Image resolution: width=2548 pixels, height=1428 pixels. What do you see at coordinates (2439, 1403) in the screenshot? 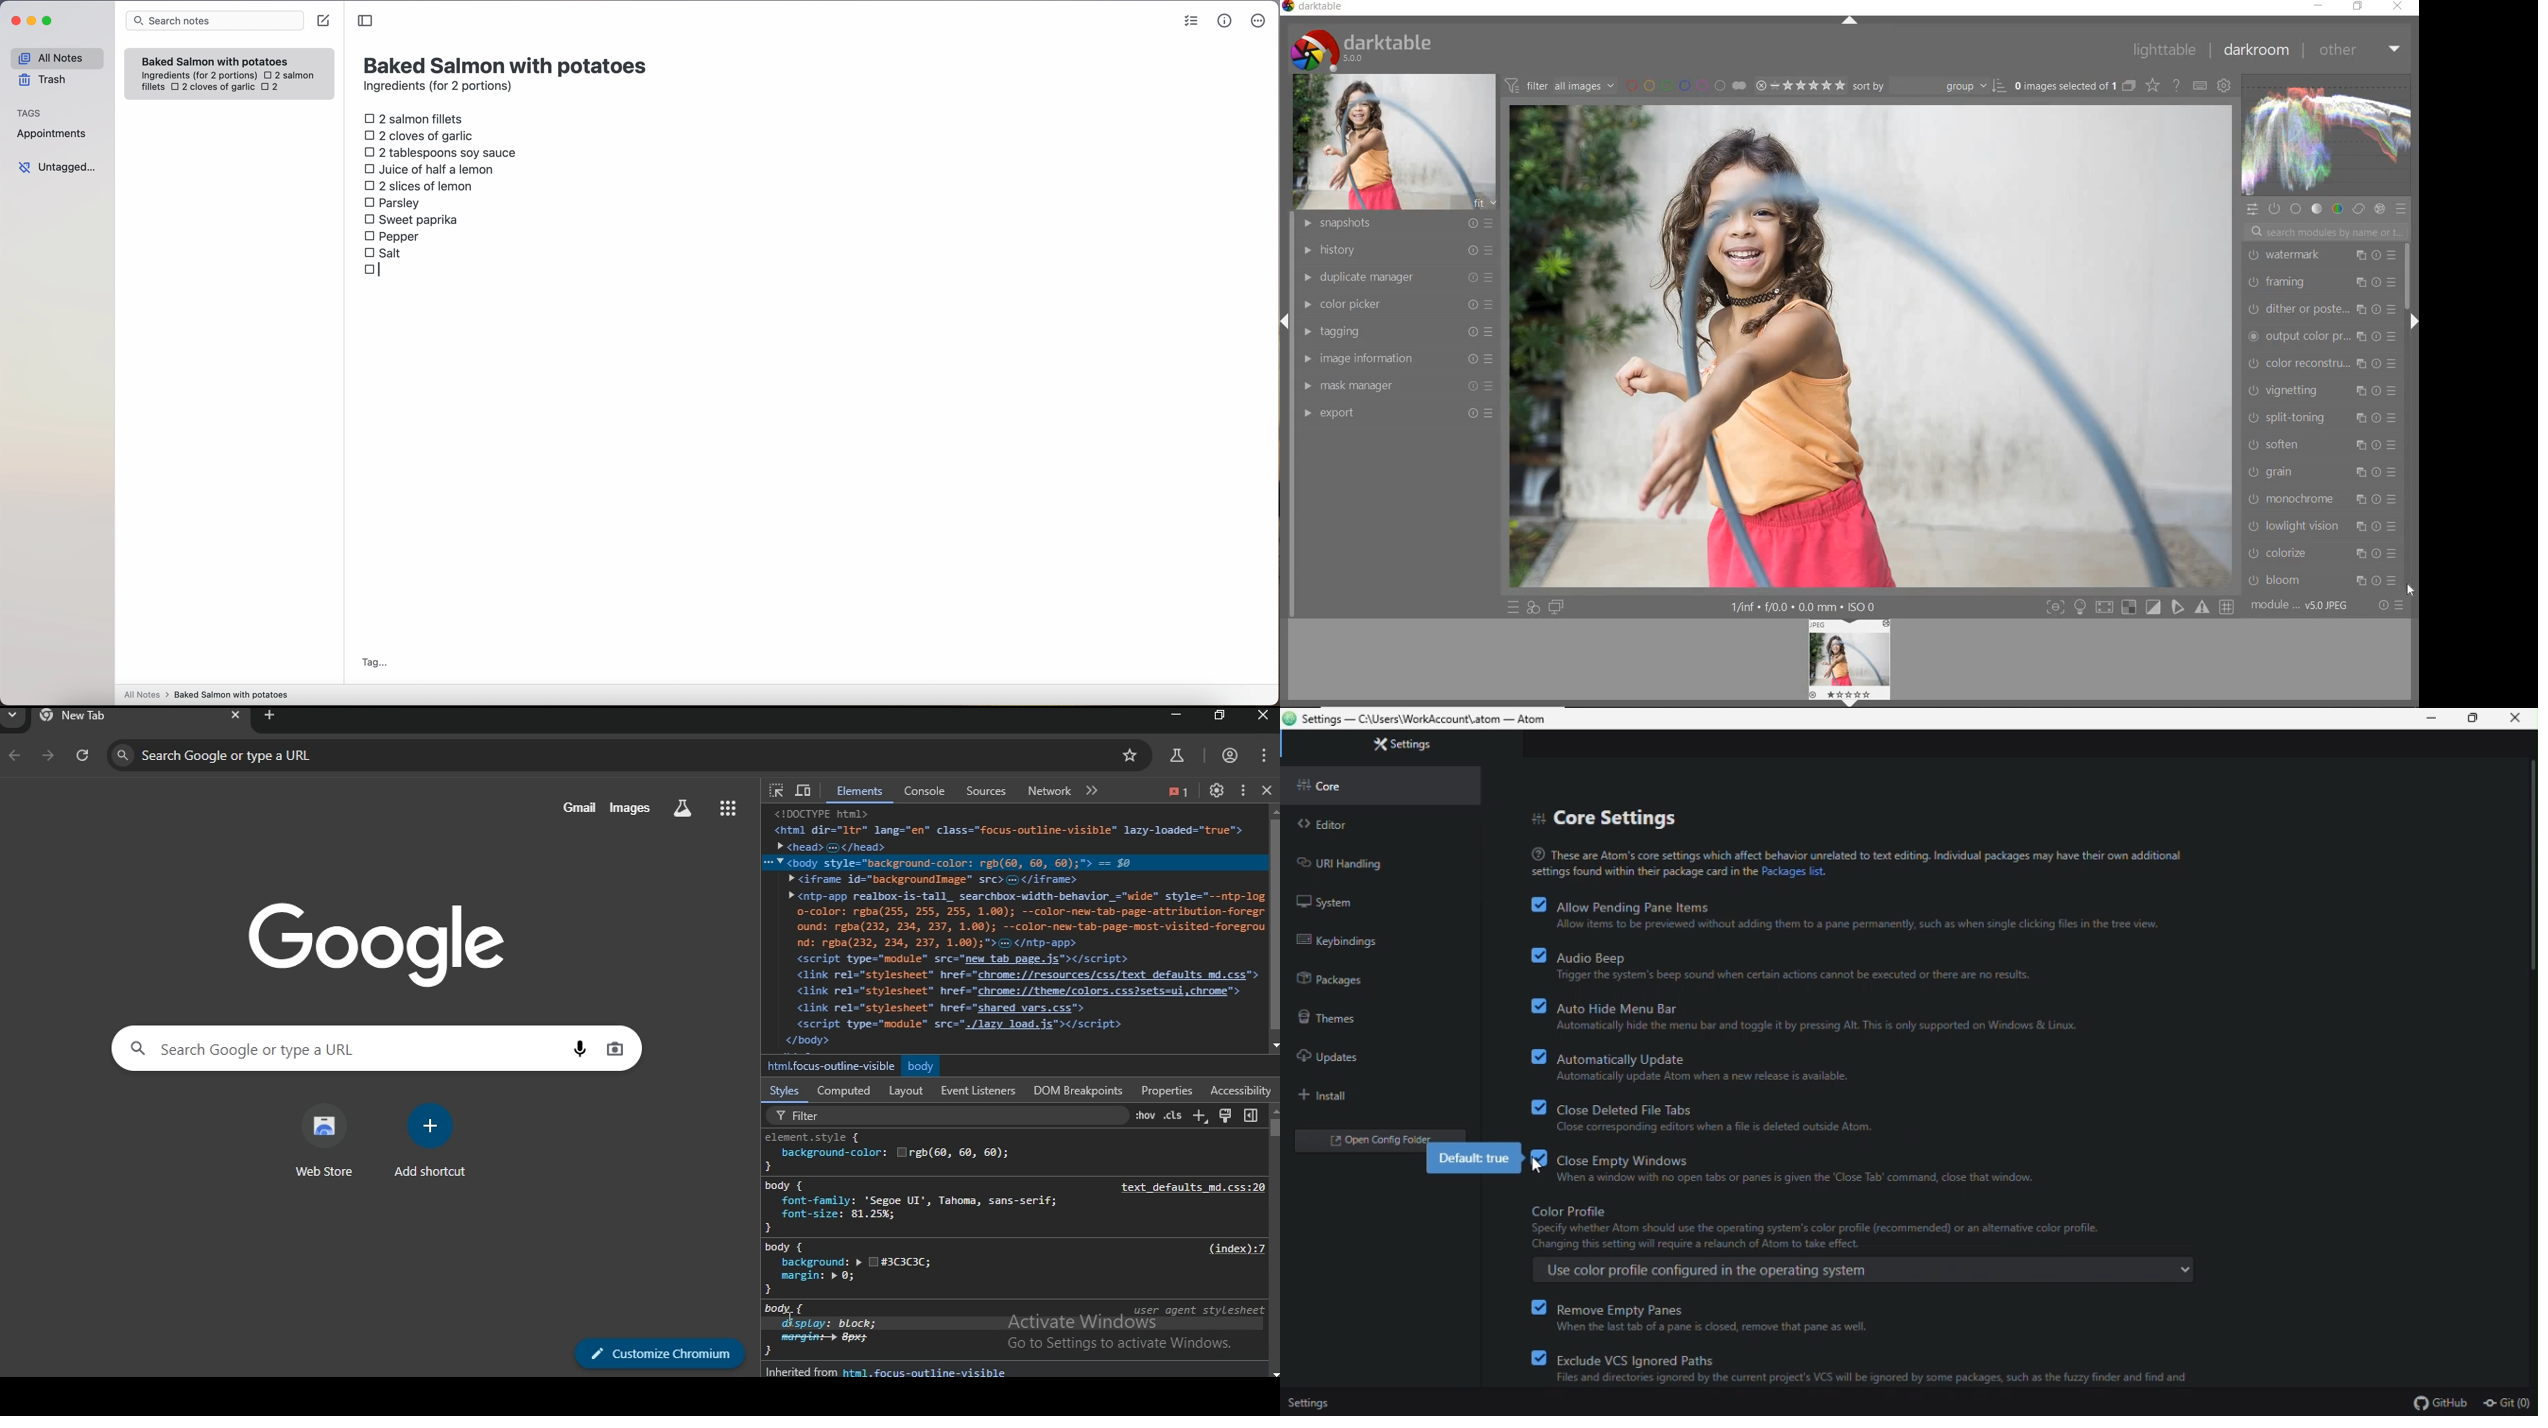
I see `GitHub` at bounding box center [2439, 1403].